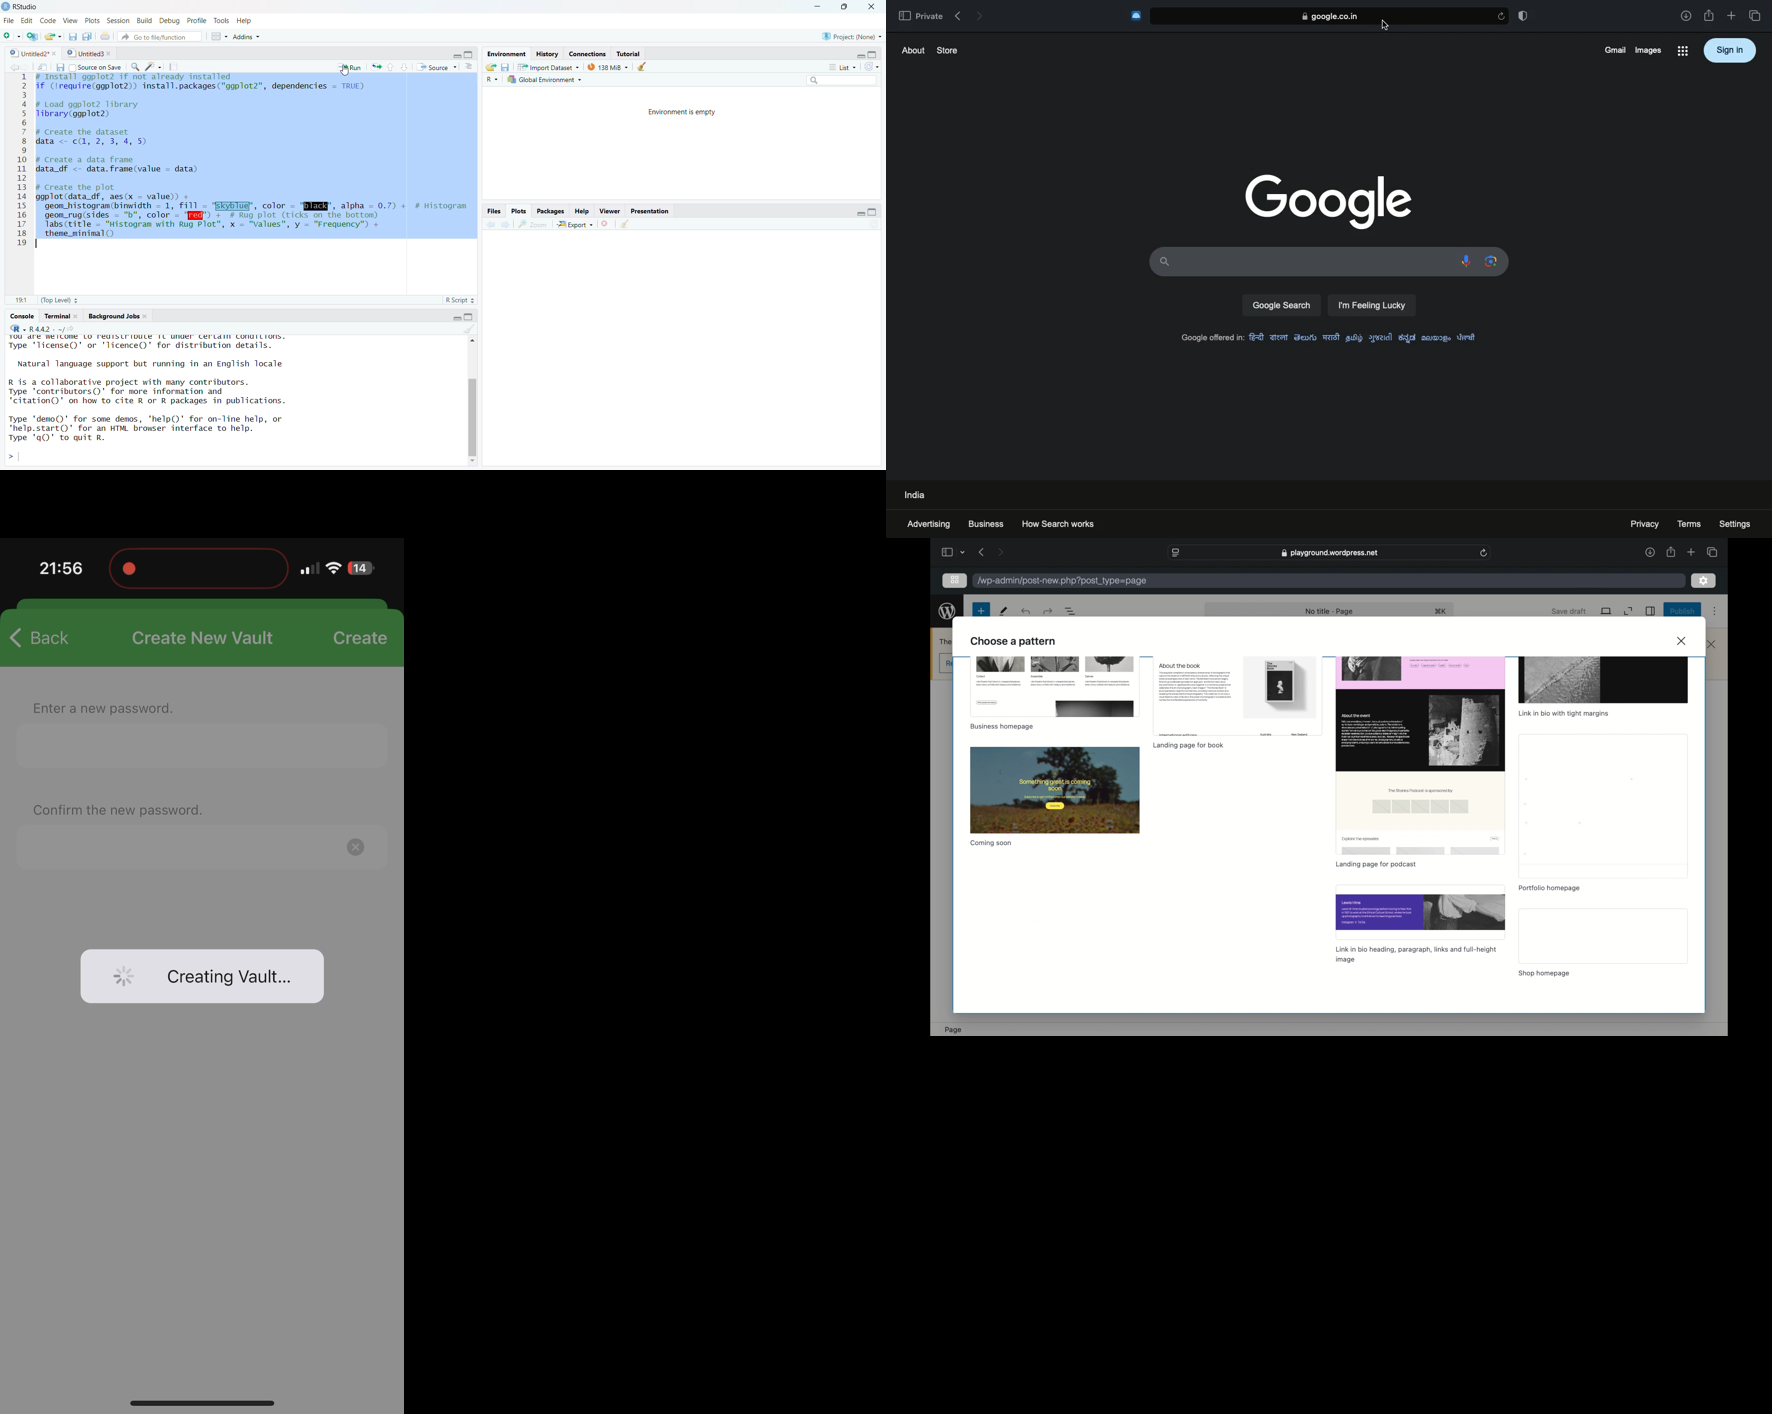  What do you see at coordinates (376, 68) in the screenshot?
I see `rerun` at bounding box center [376, 68].